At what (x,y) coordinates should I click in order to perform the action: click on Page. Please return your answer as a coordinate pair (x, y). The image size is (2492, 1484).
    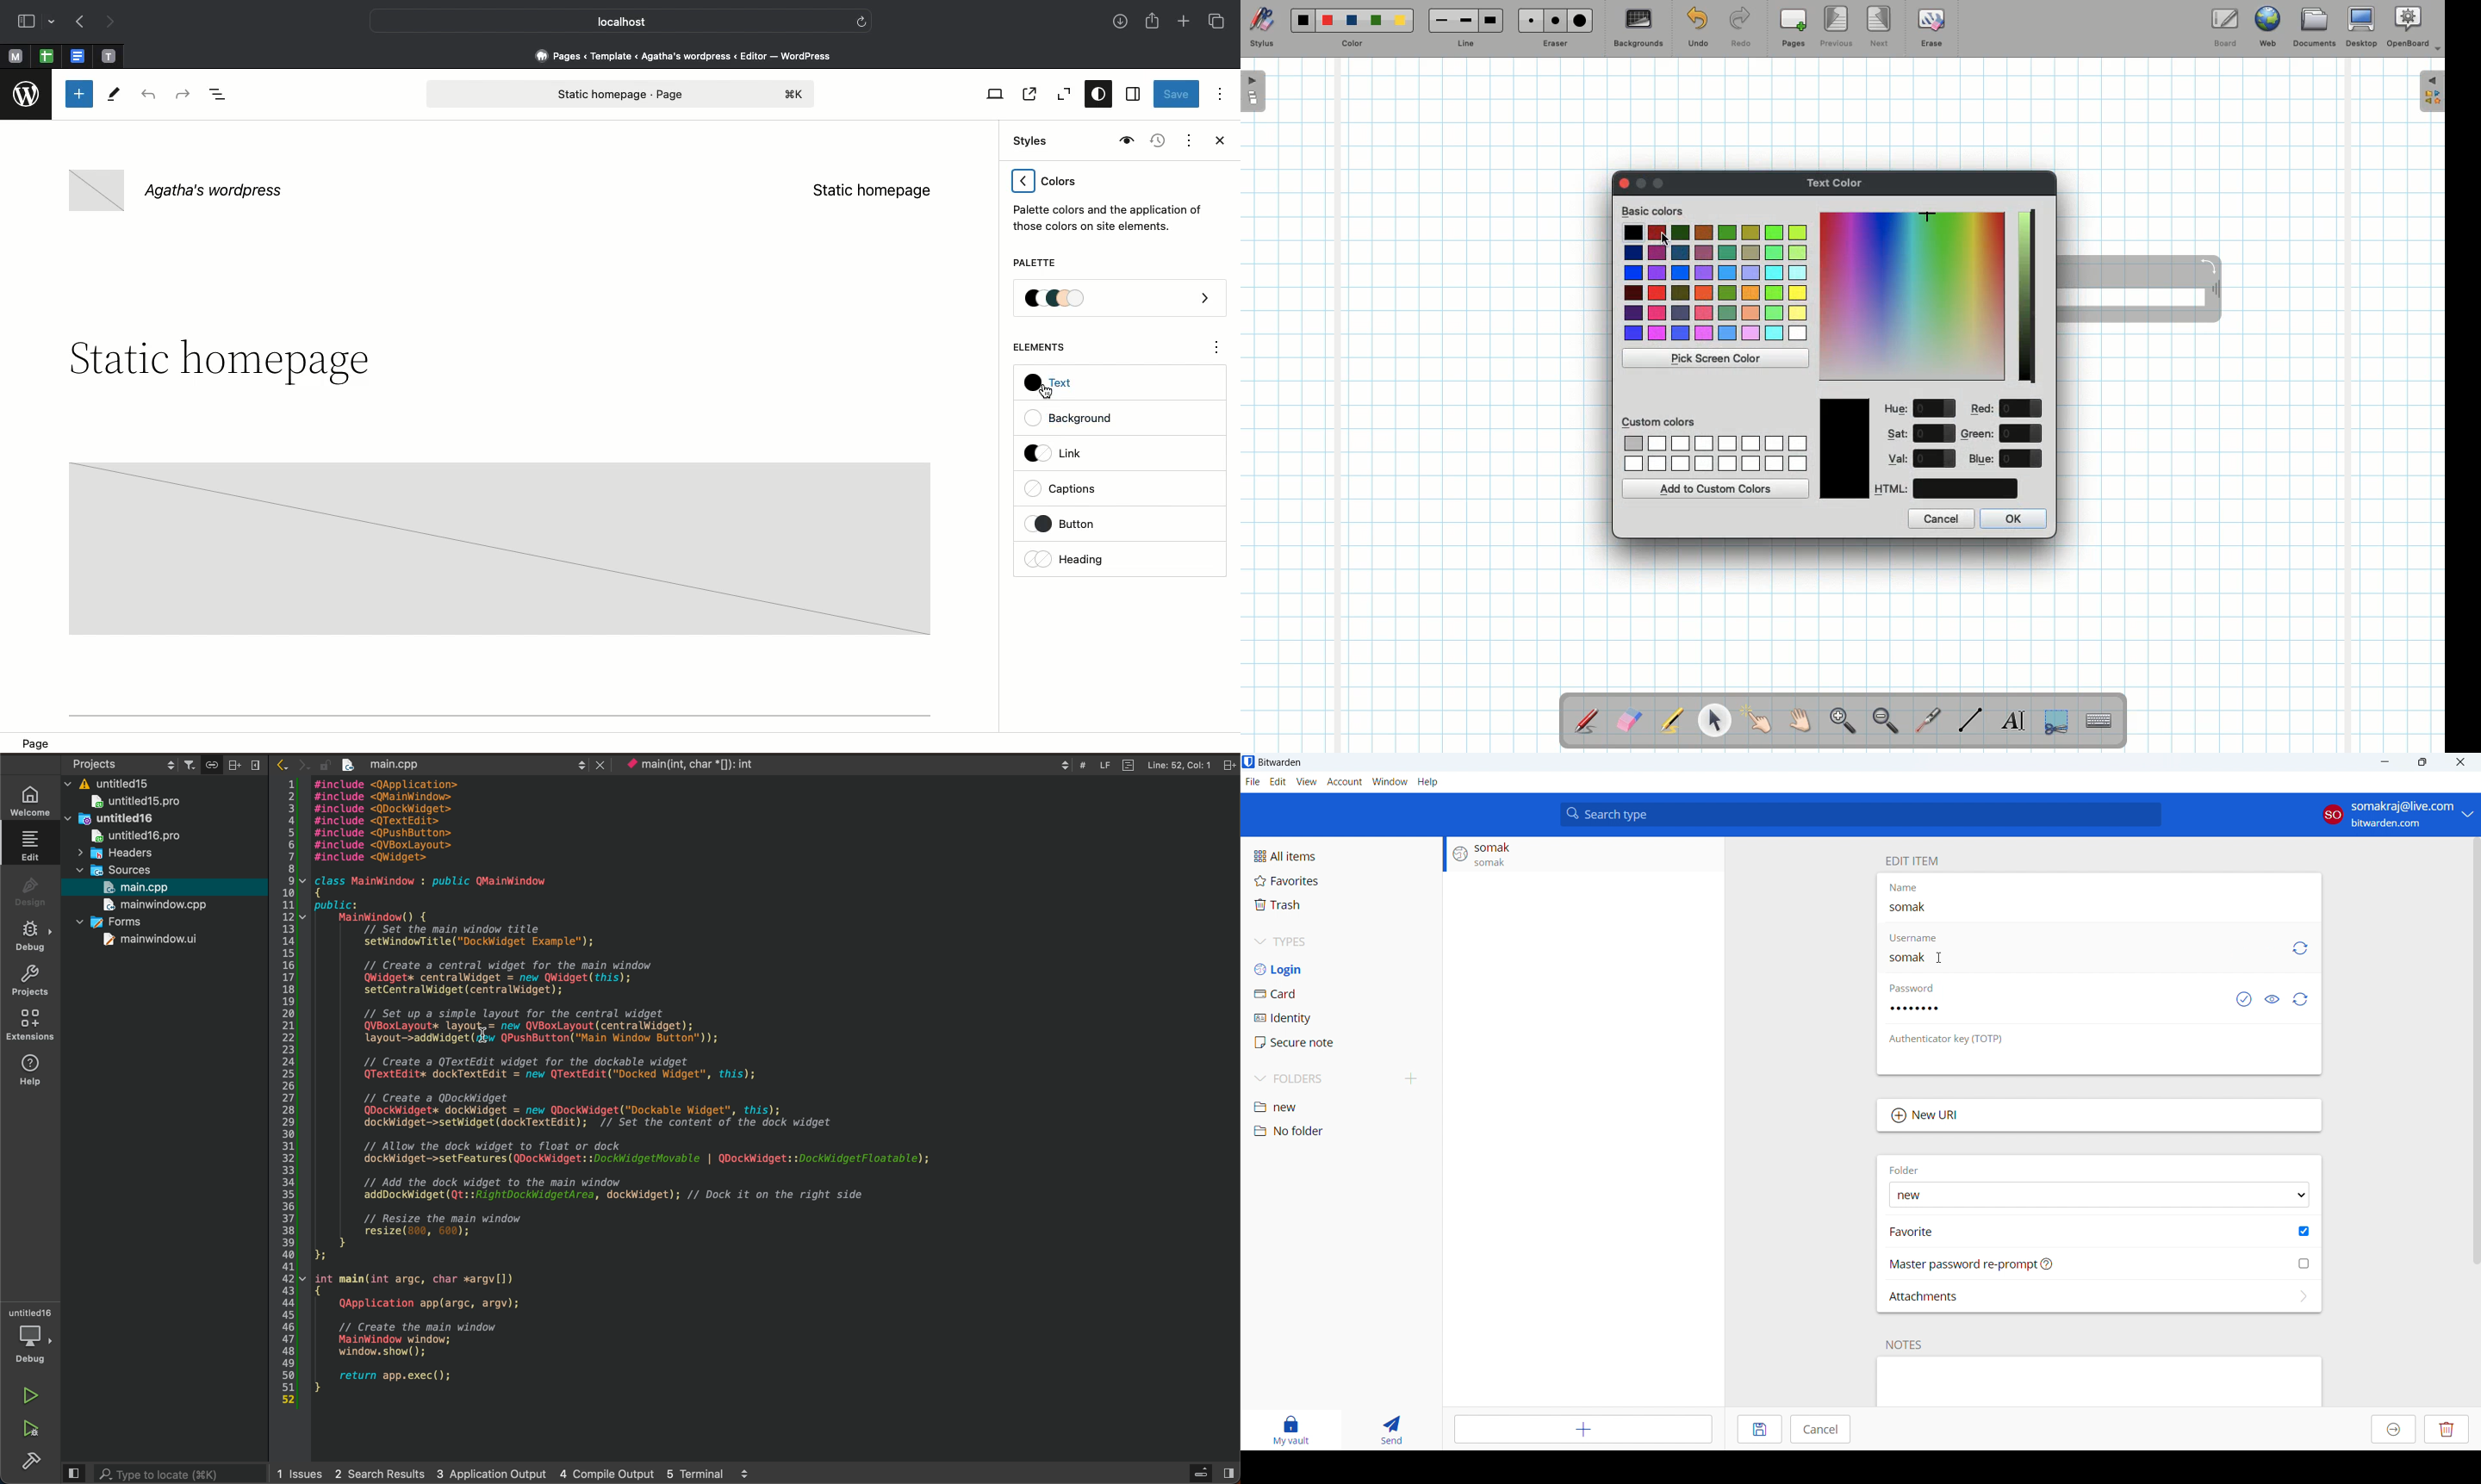
    Looking at the image, I should click on (41, 742).